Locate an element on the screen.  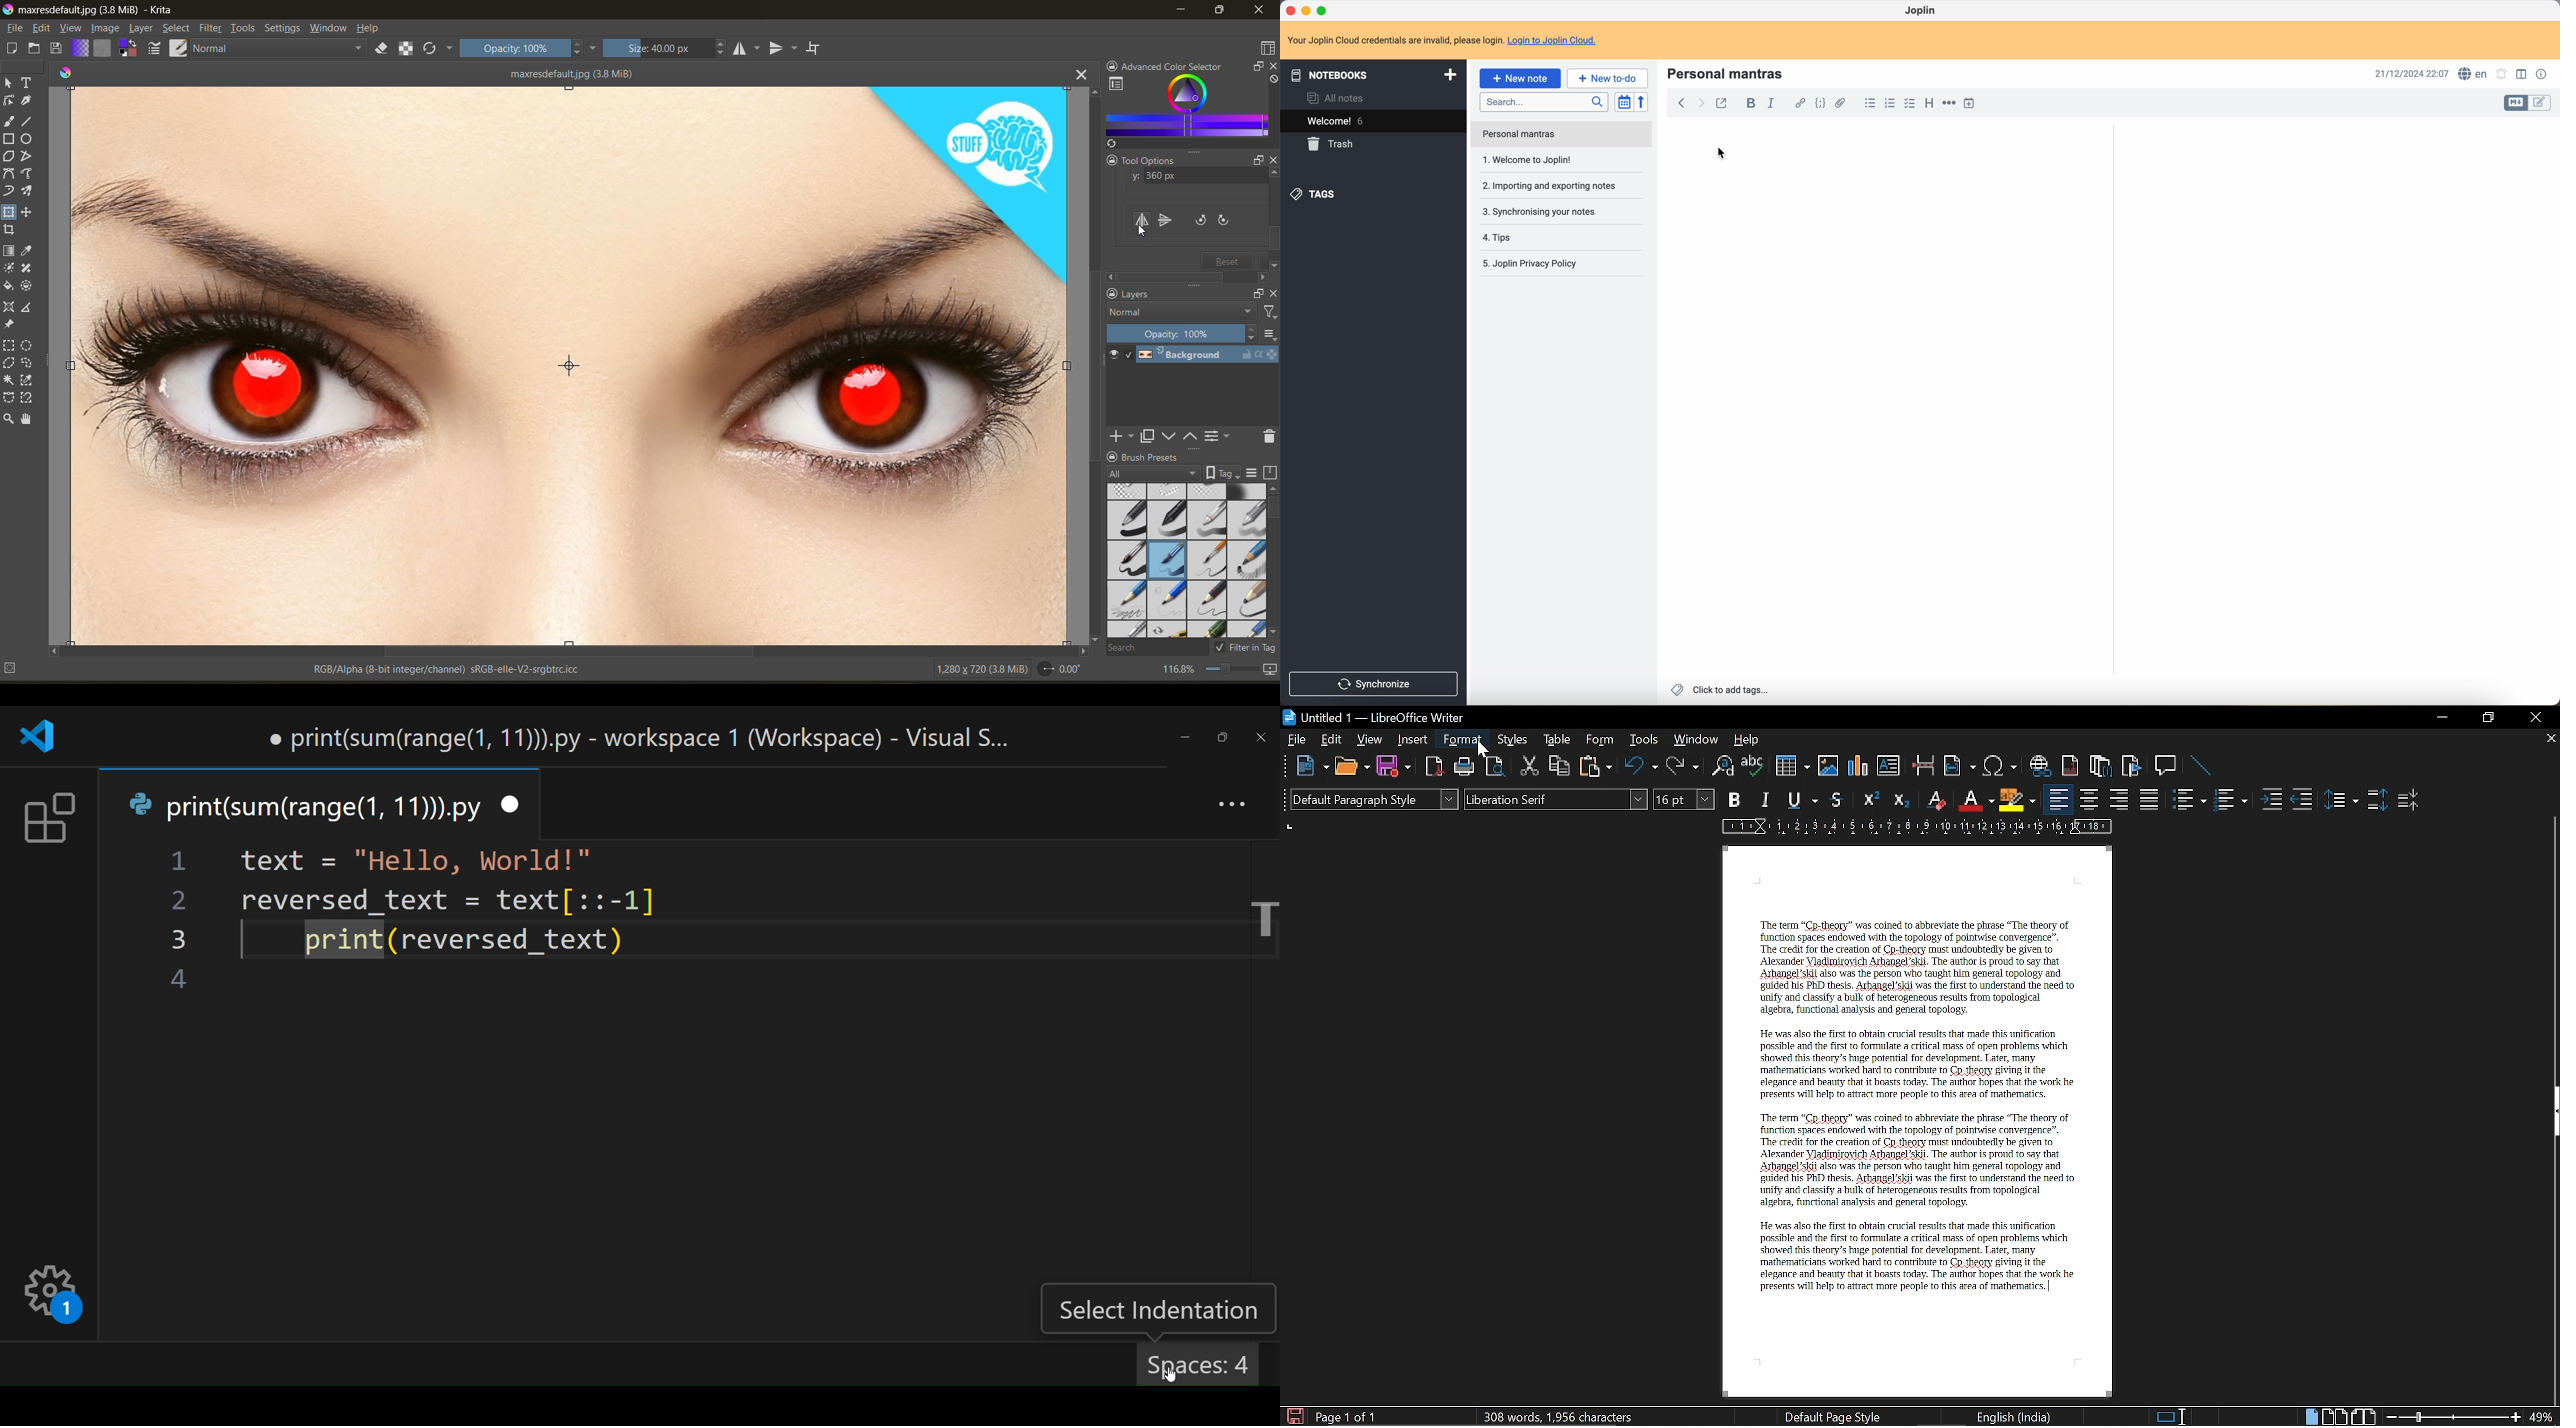
Insert footnote is located at coordinates (2102, 767).